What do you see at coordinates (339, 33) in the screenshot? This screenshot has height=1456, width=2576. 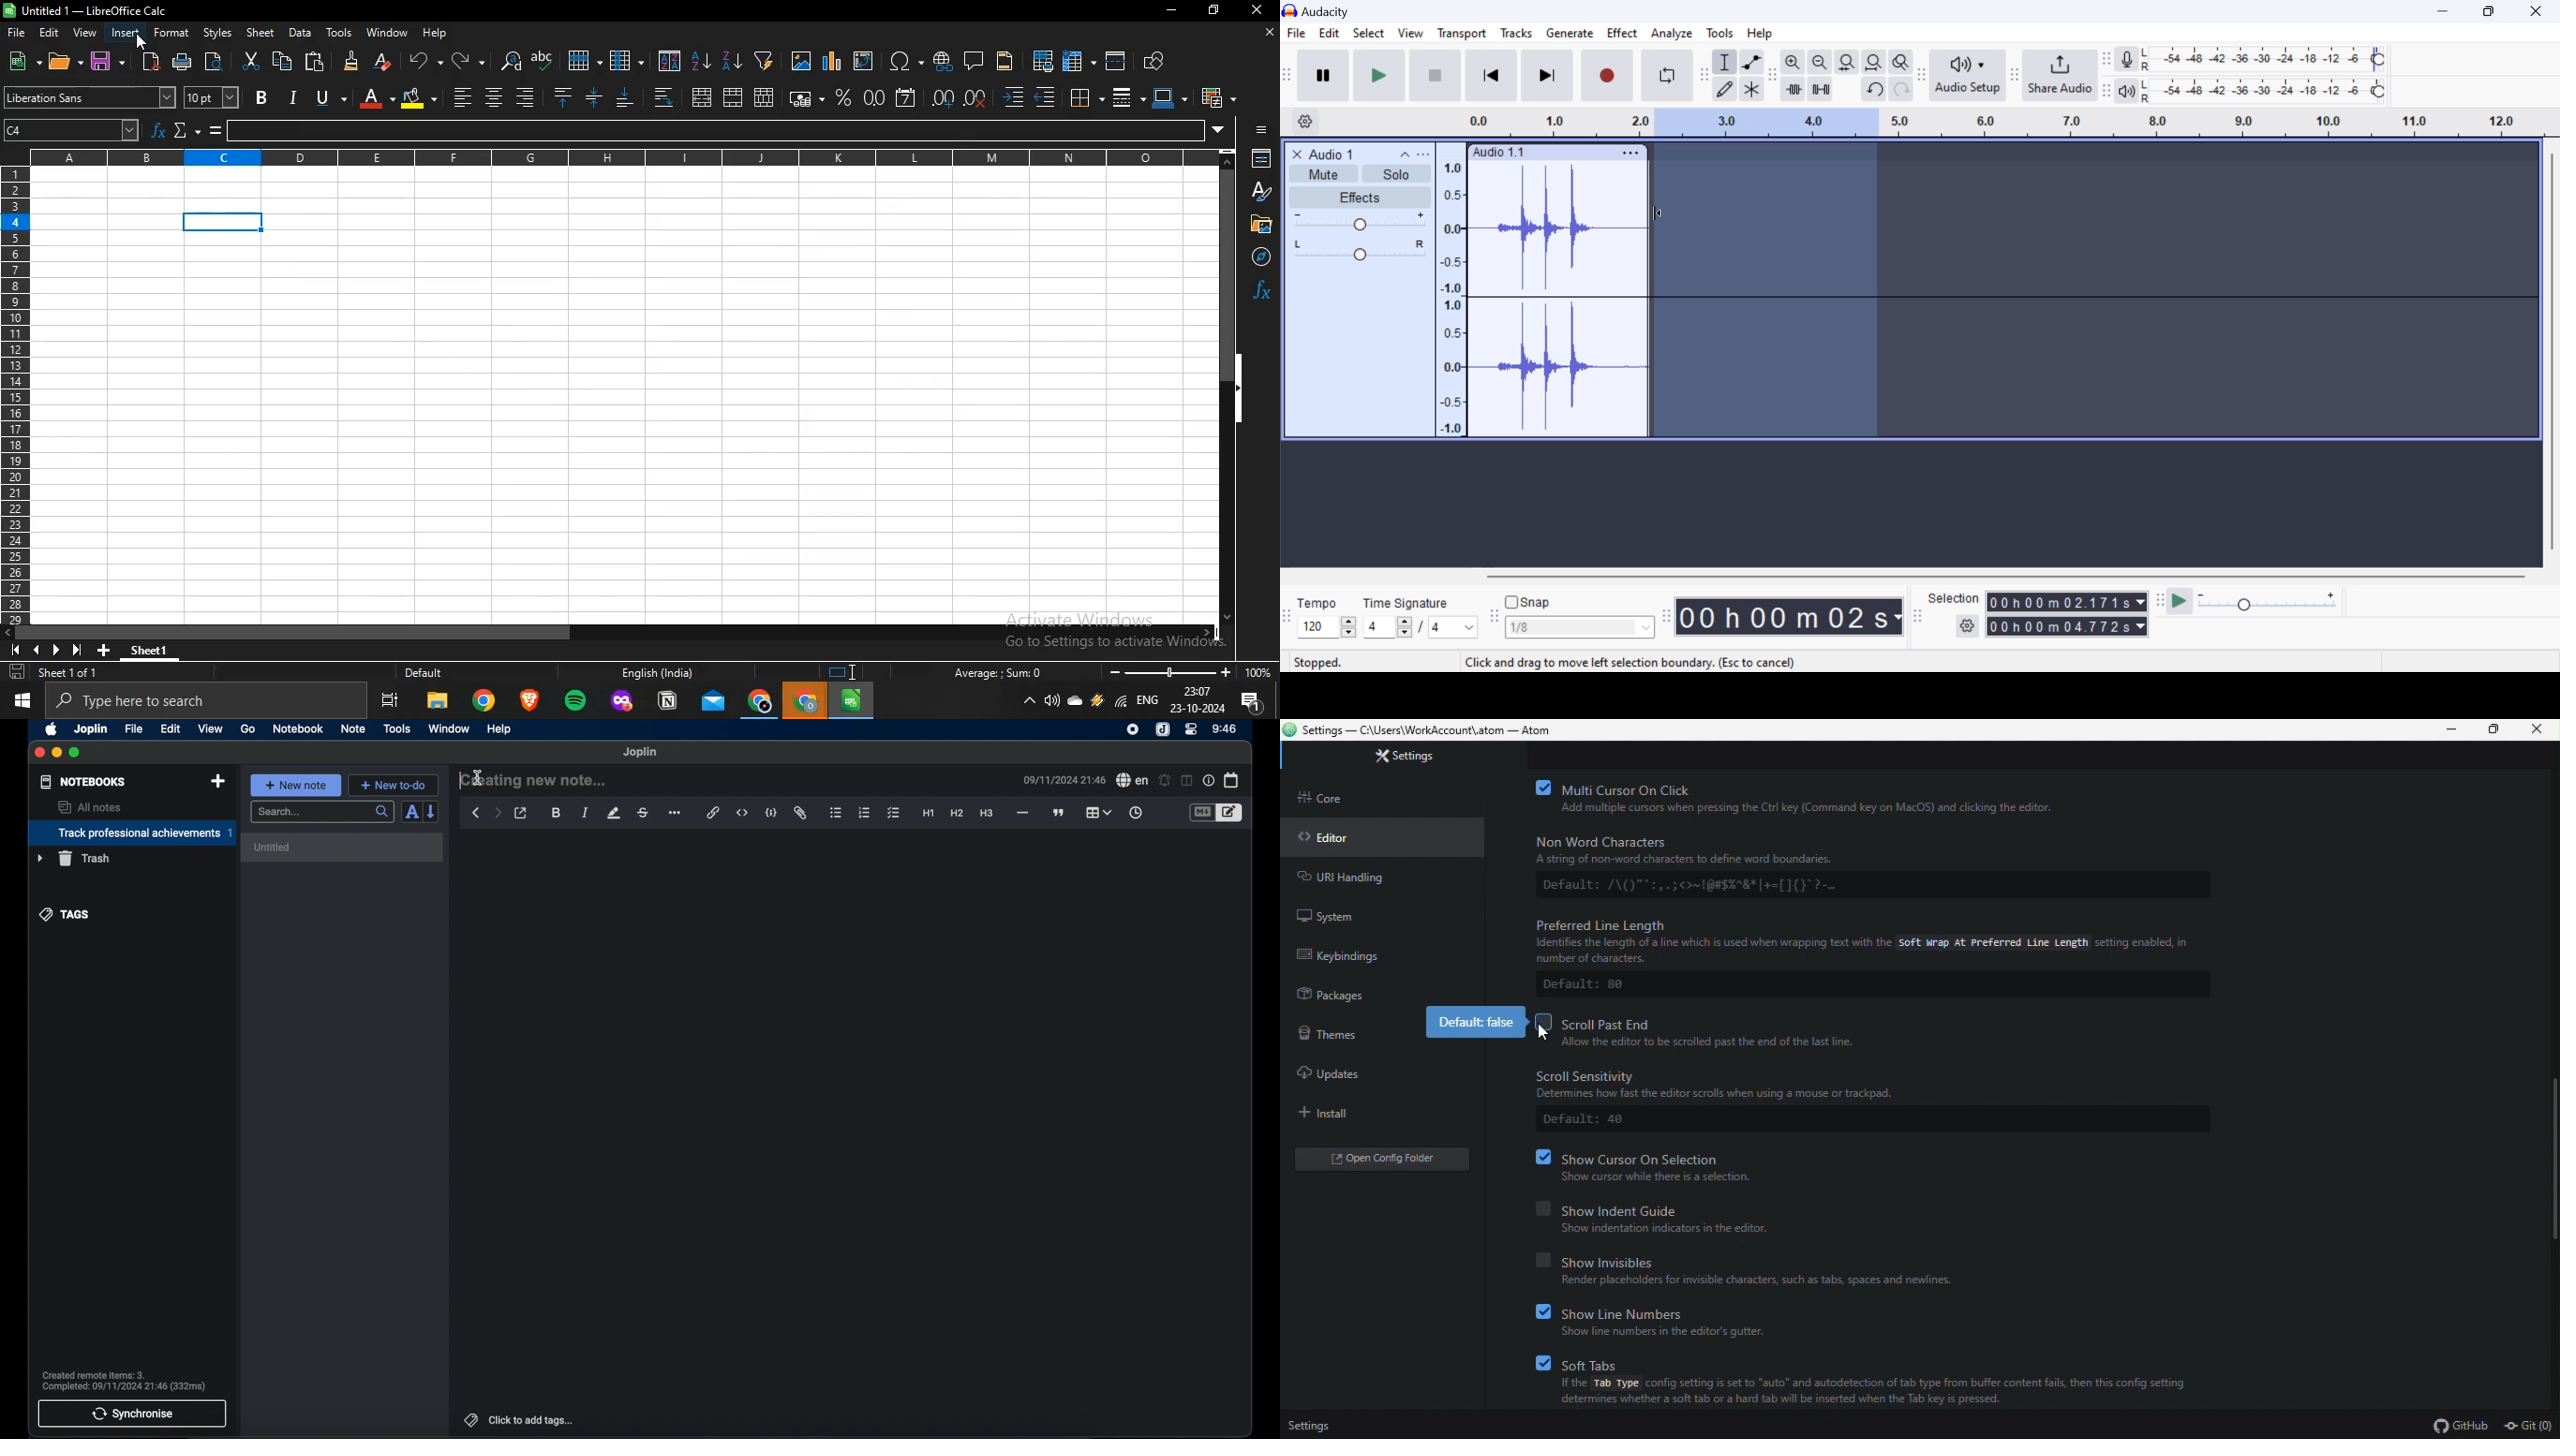 I see `tools` at bounding box center [339, 33].